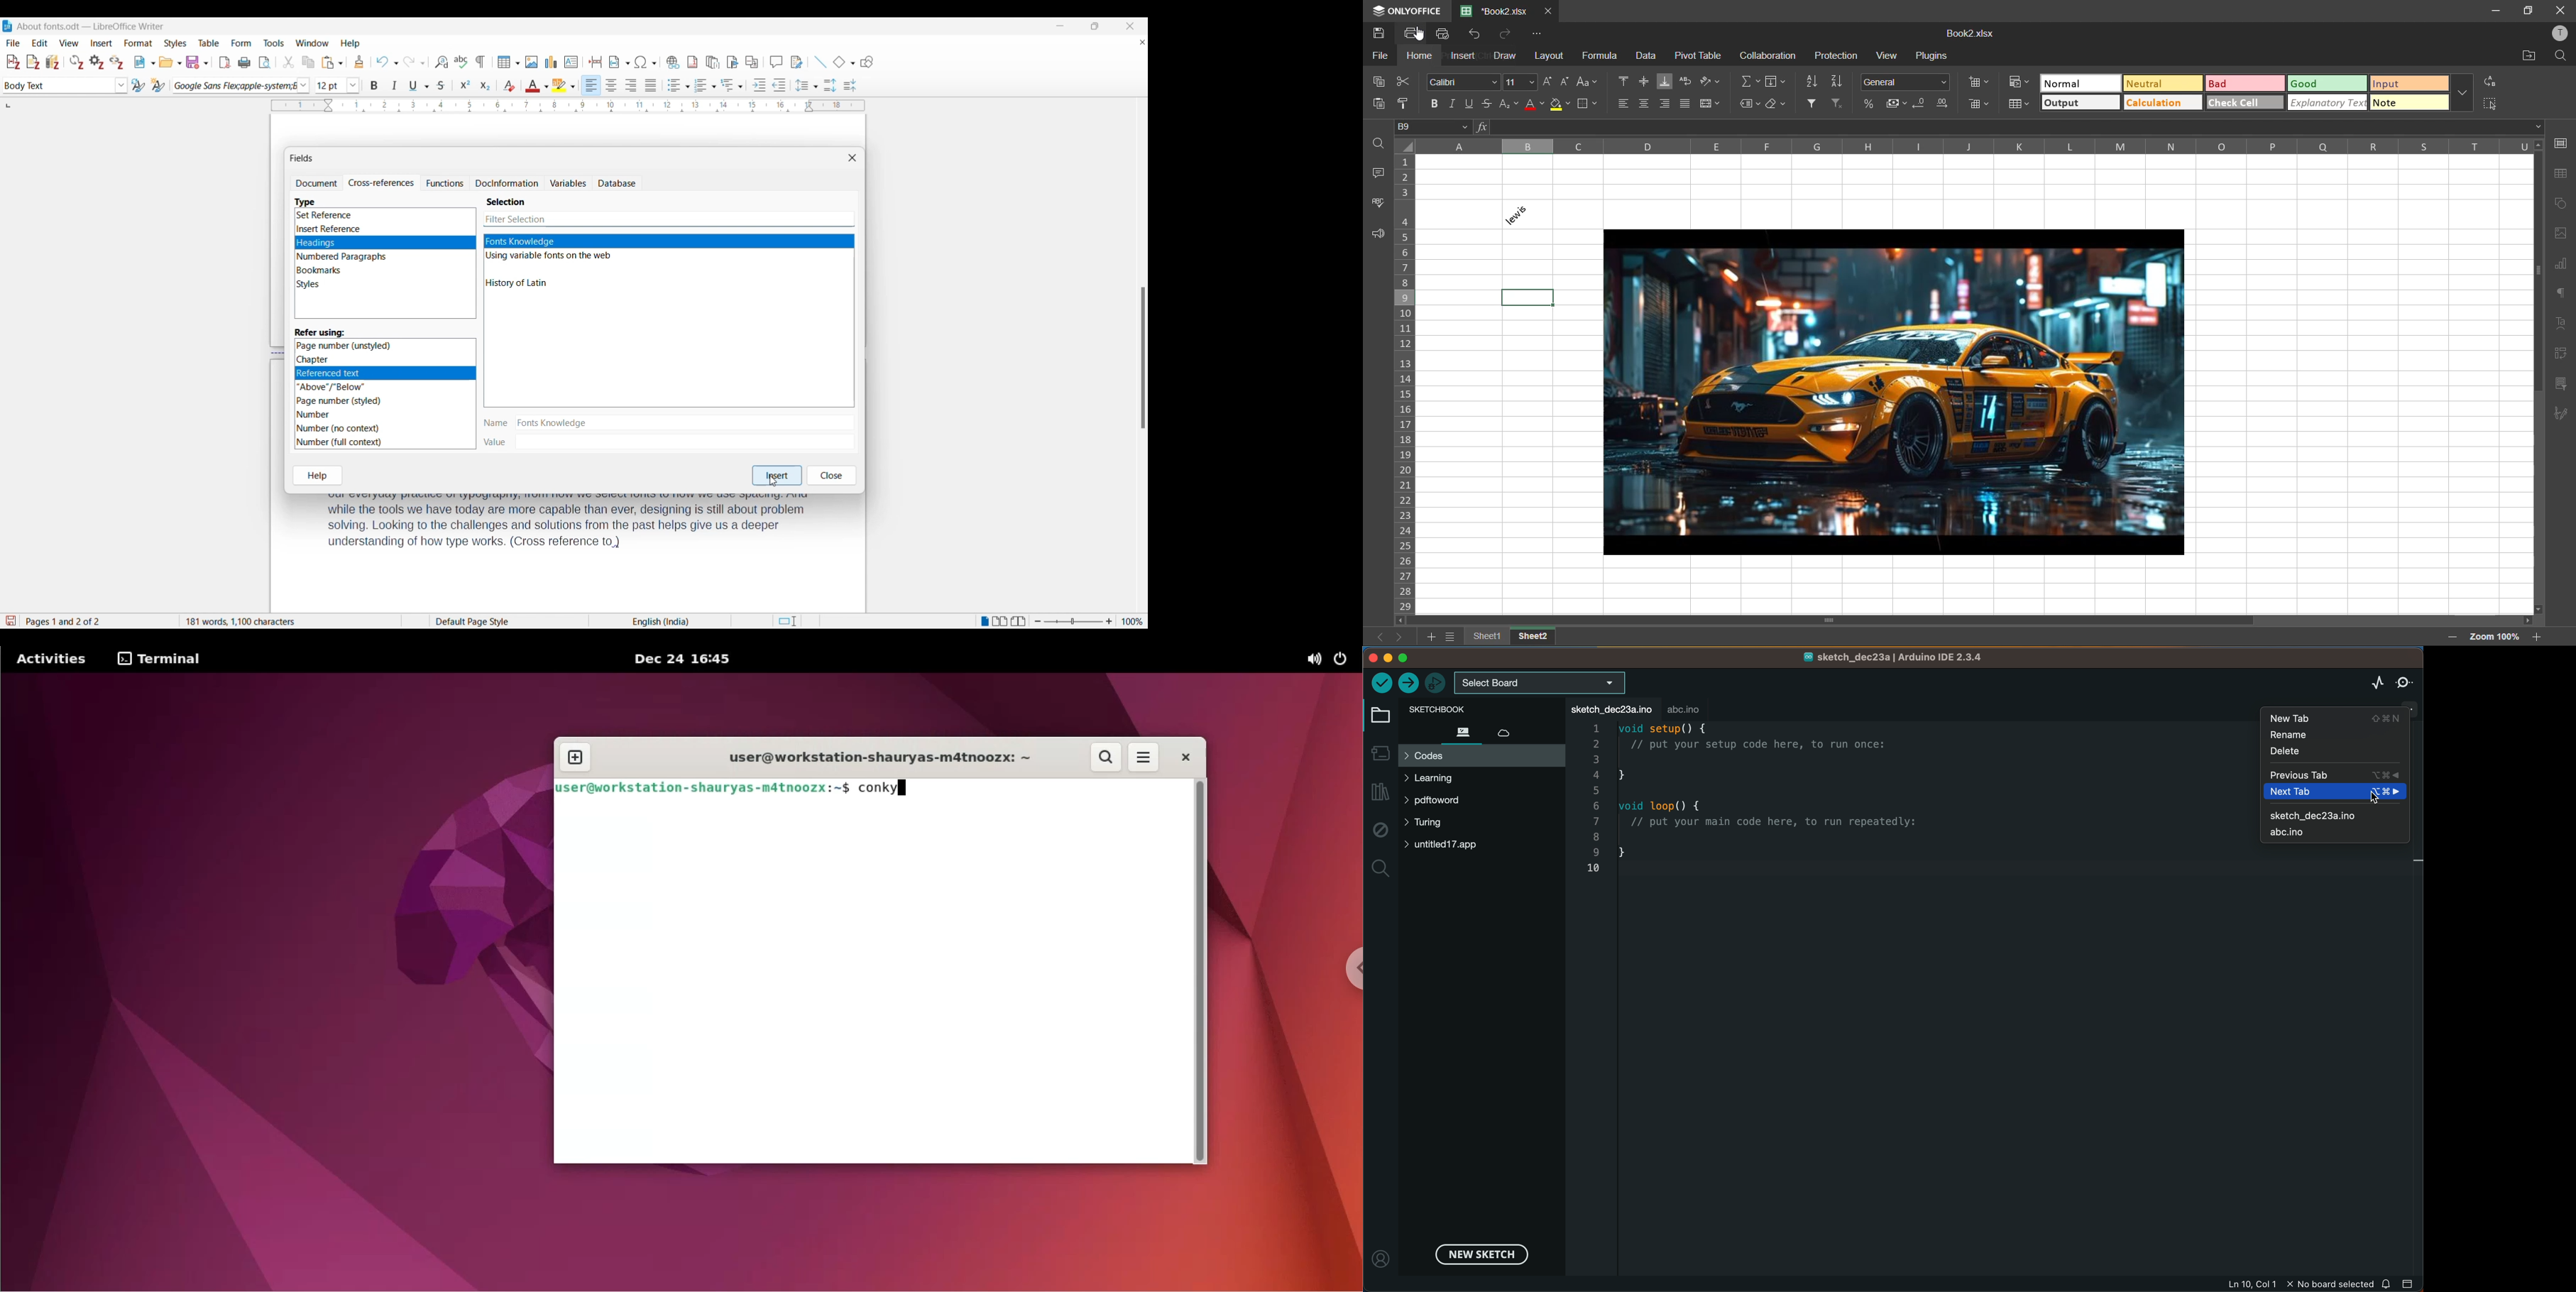  What do you see at coordinates (532, 62) in the screenshot?
I see `Insert image` at bounding box center [532, 62].